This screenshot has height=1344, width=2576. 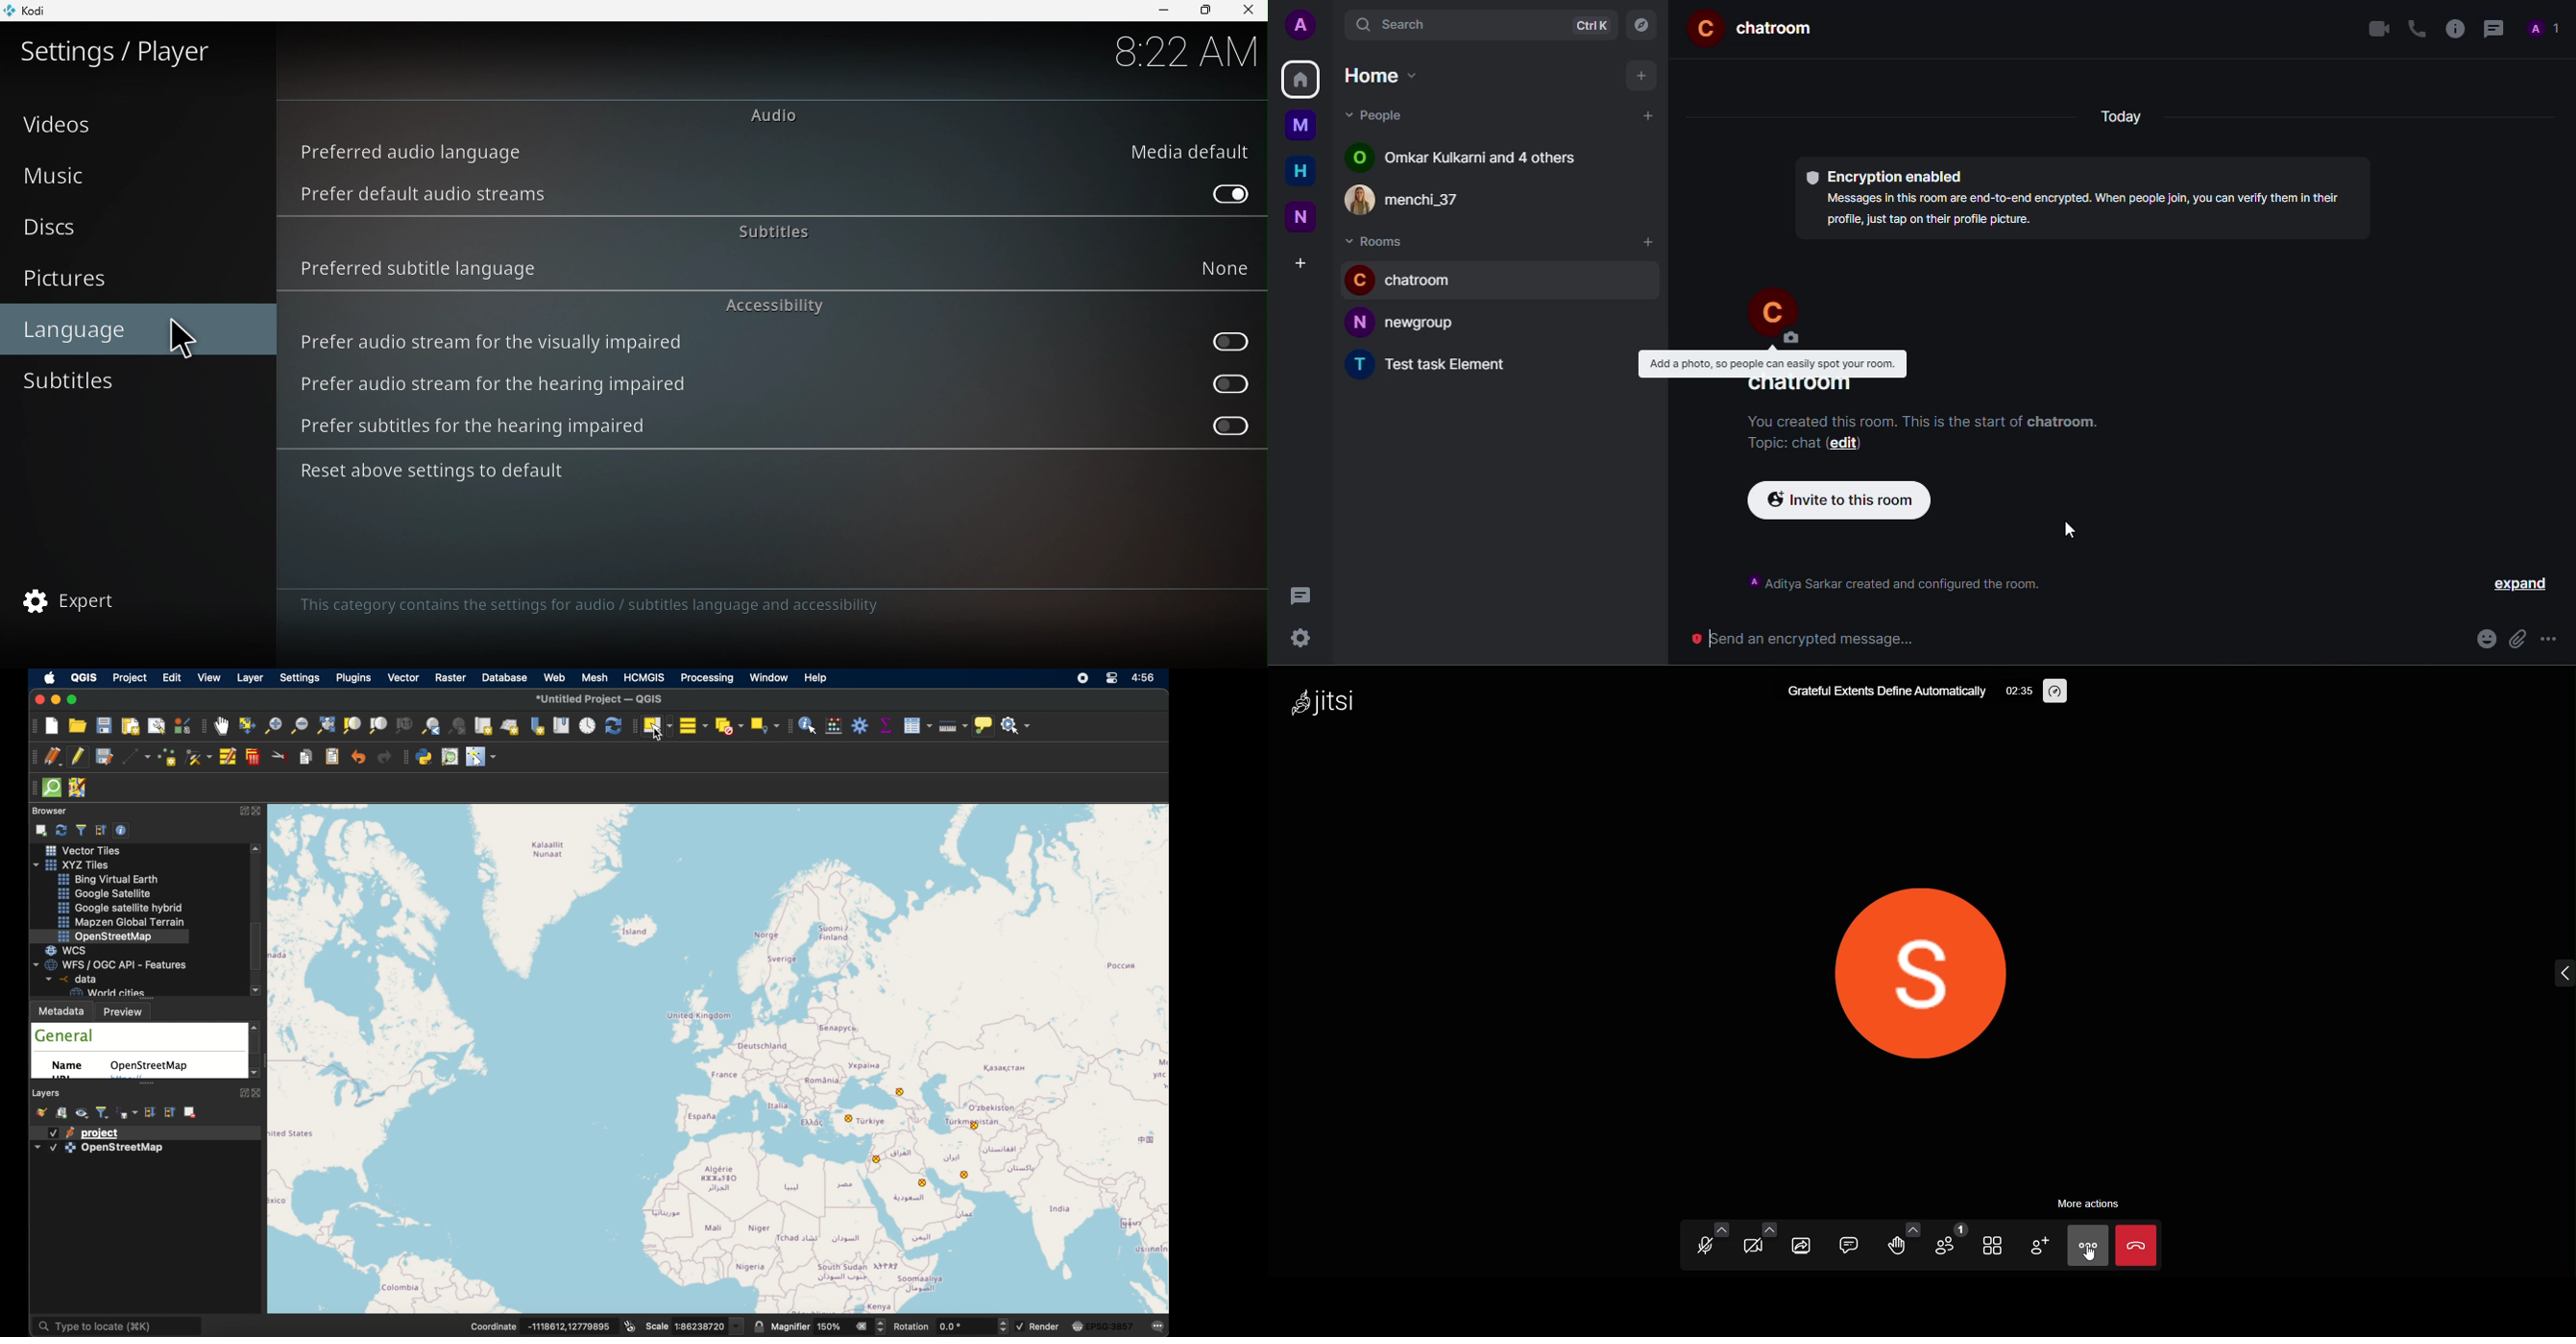 What do you see at coordinates (1102, 1326) in the screenshot?
I see `current csr` at bounding box center [1102, 1326].